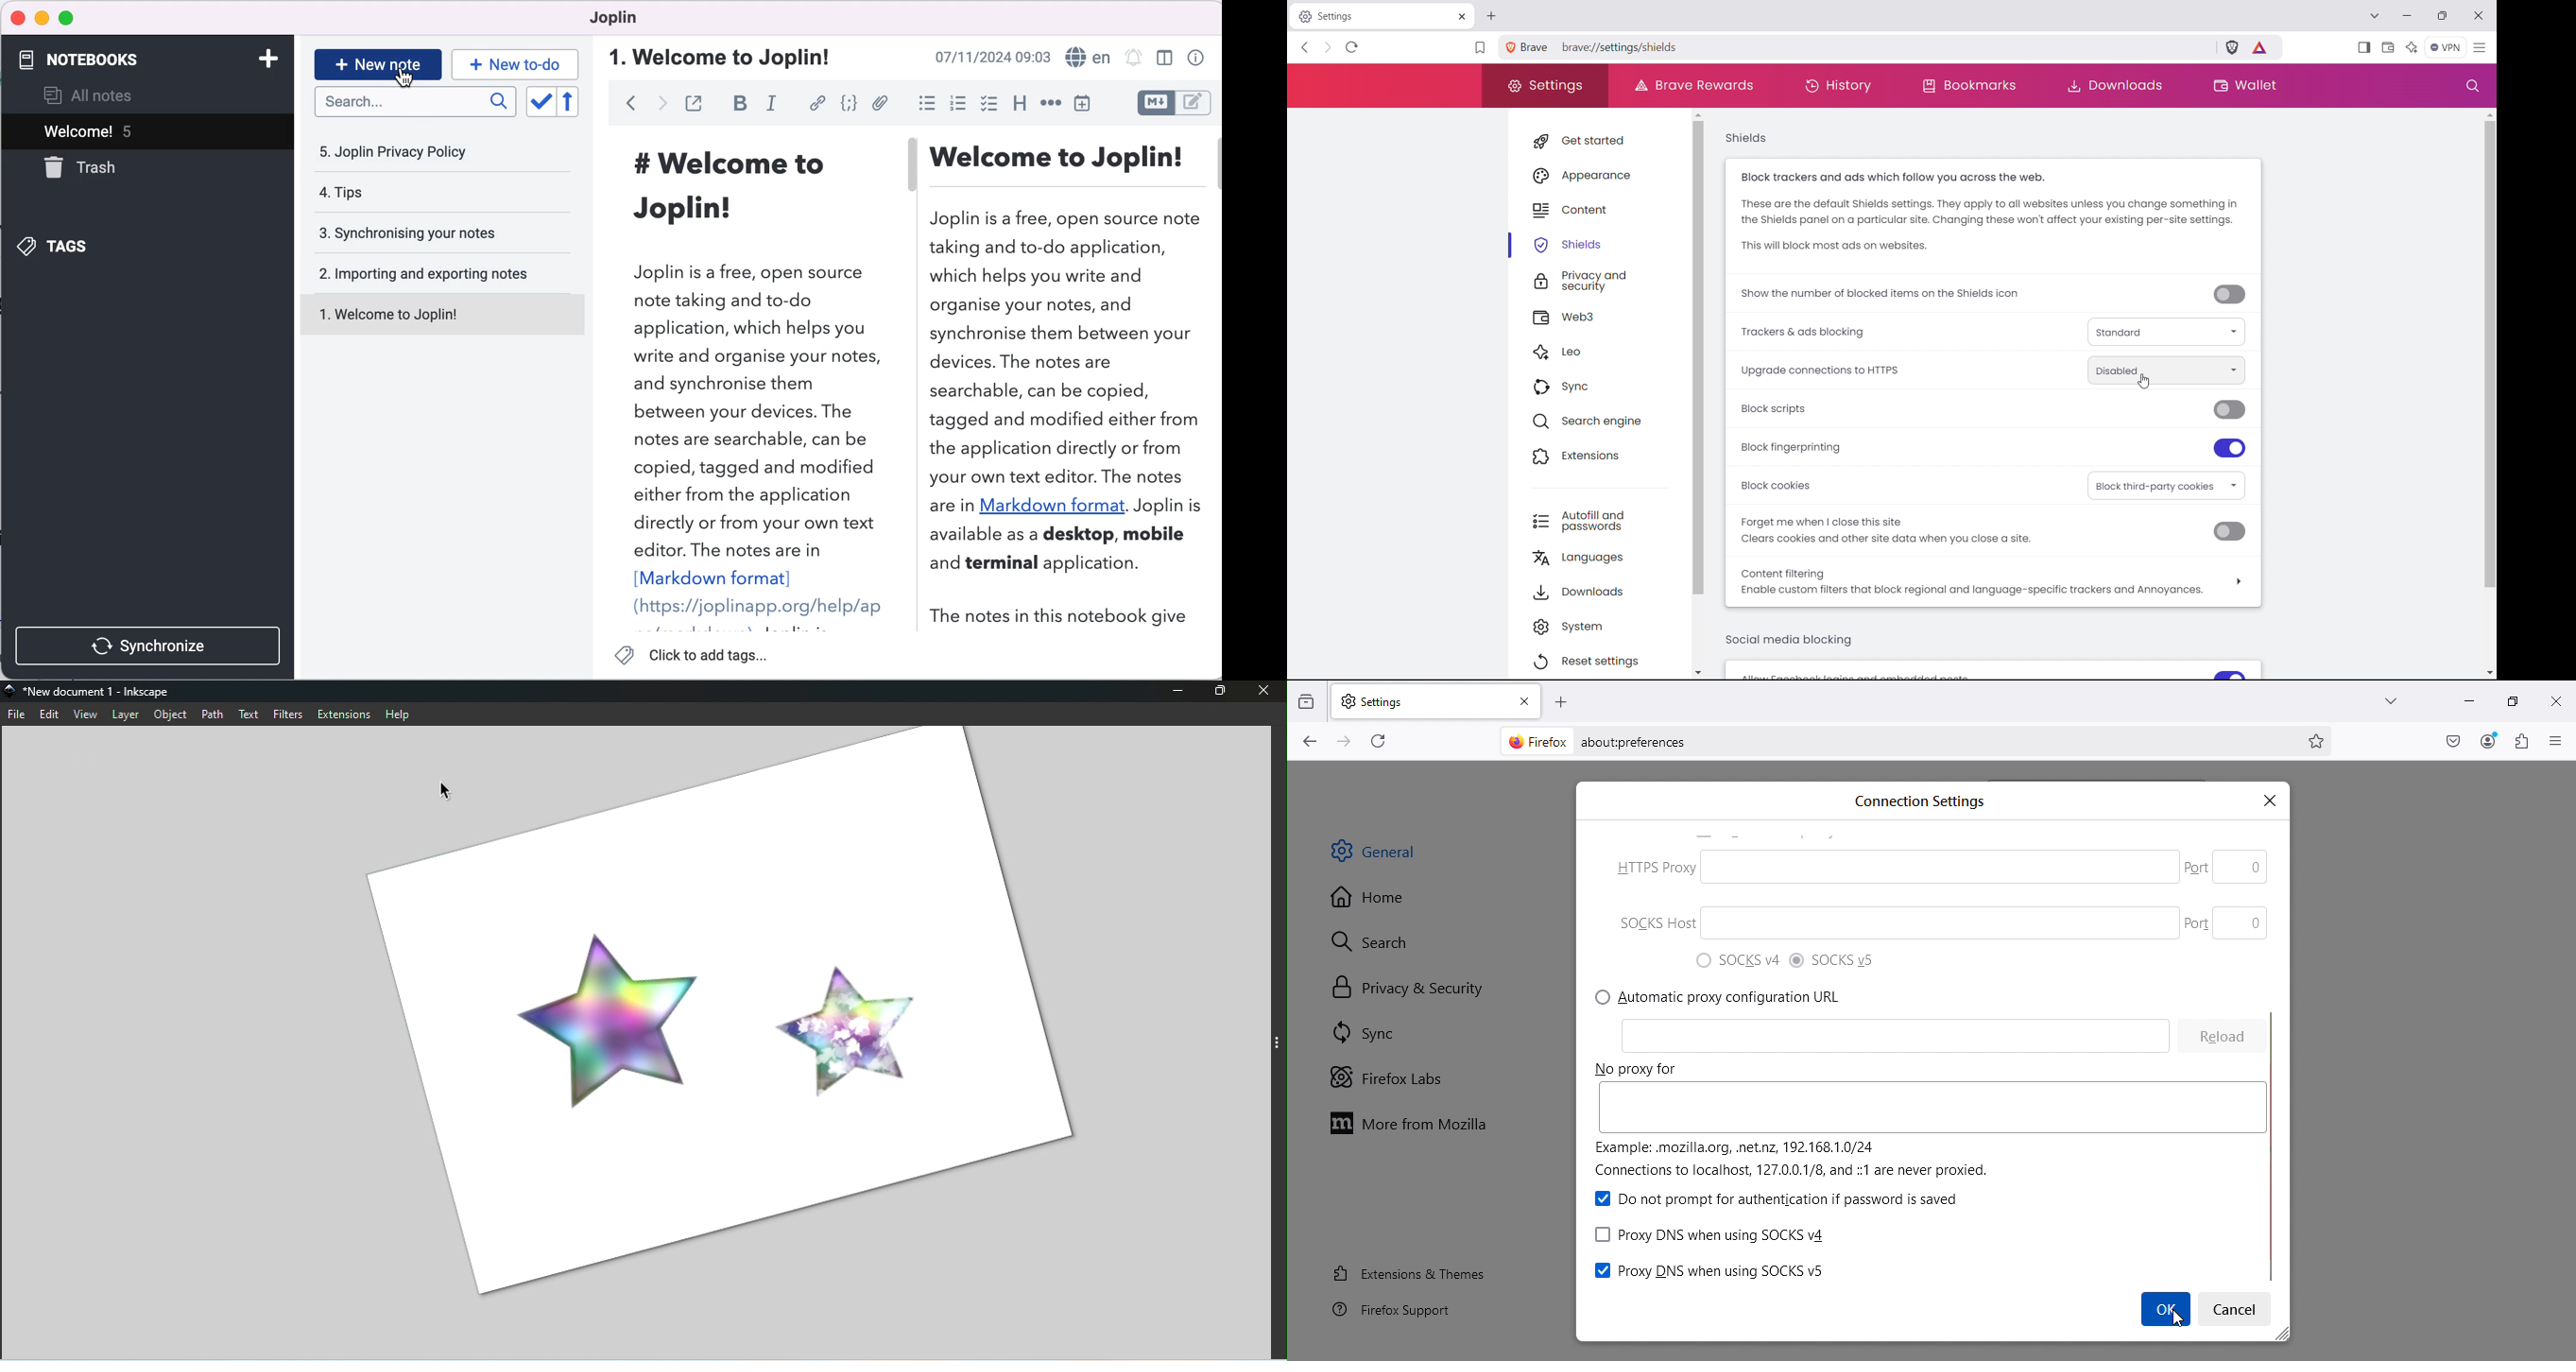 The height and width of the screenshot is (1372, 2576). I want to click on importing and exporting notes, so click(432, 273).